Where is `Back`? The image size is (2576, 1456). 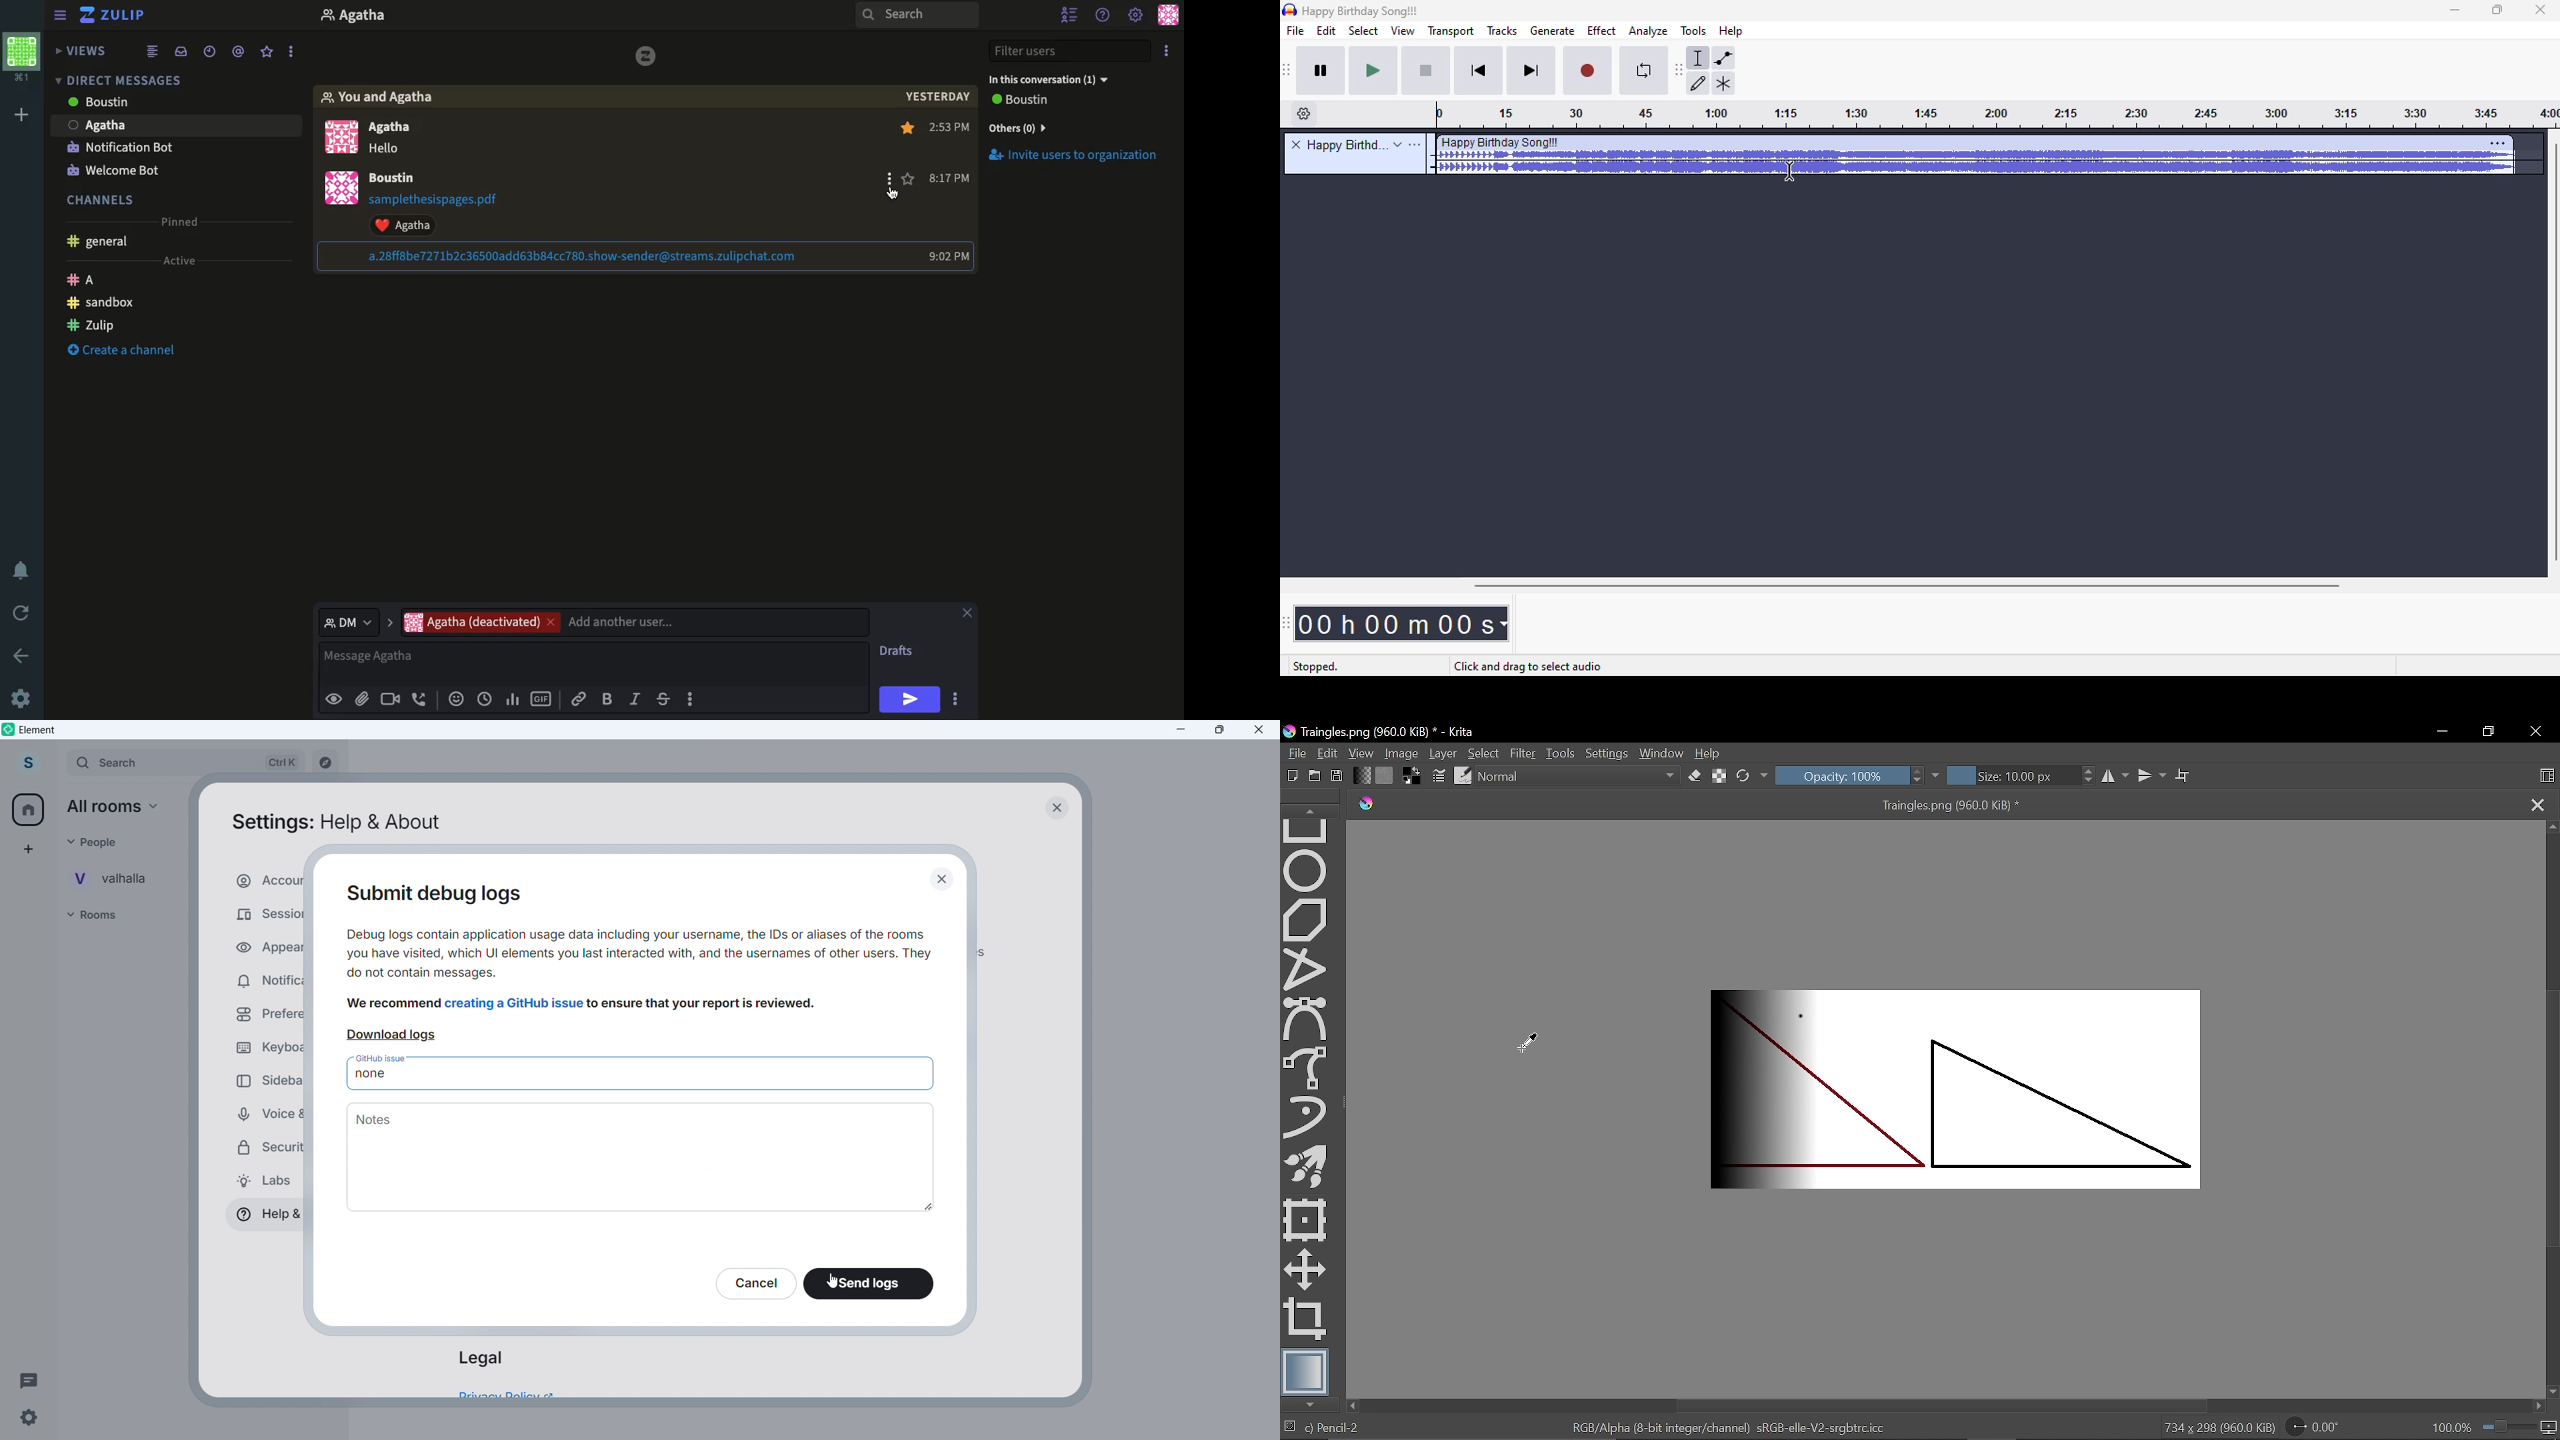 Back is located at coordinates (18, 654).